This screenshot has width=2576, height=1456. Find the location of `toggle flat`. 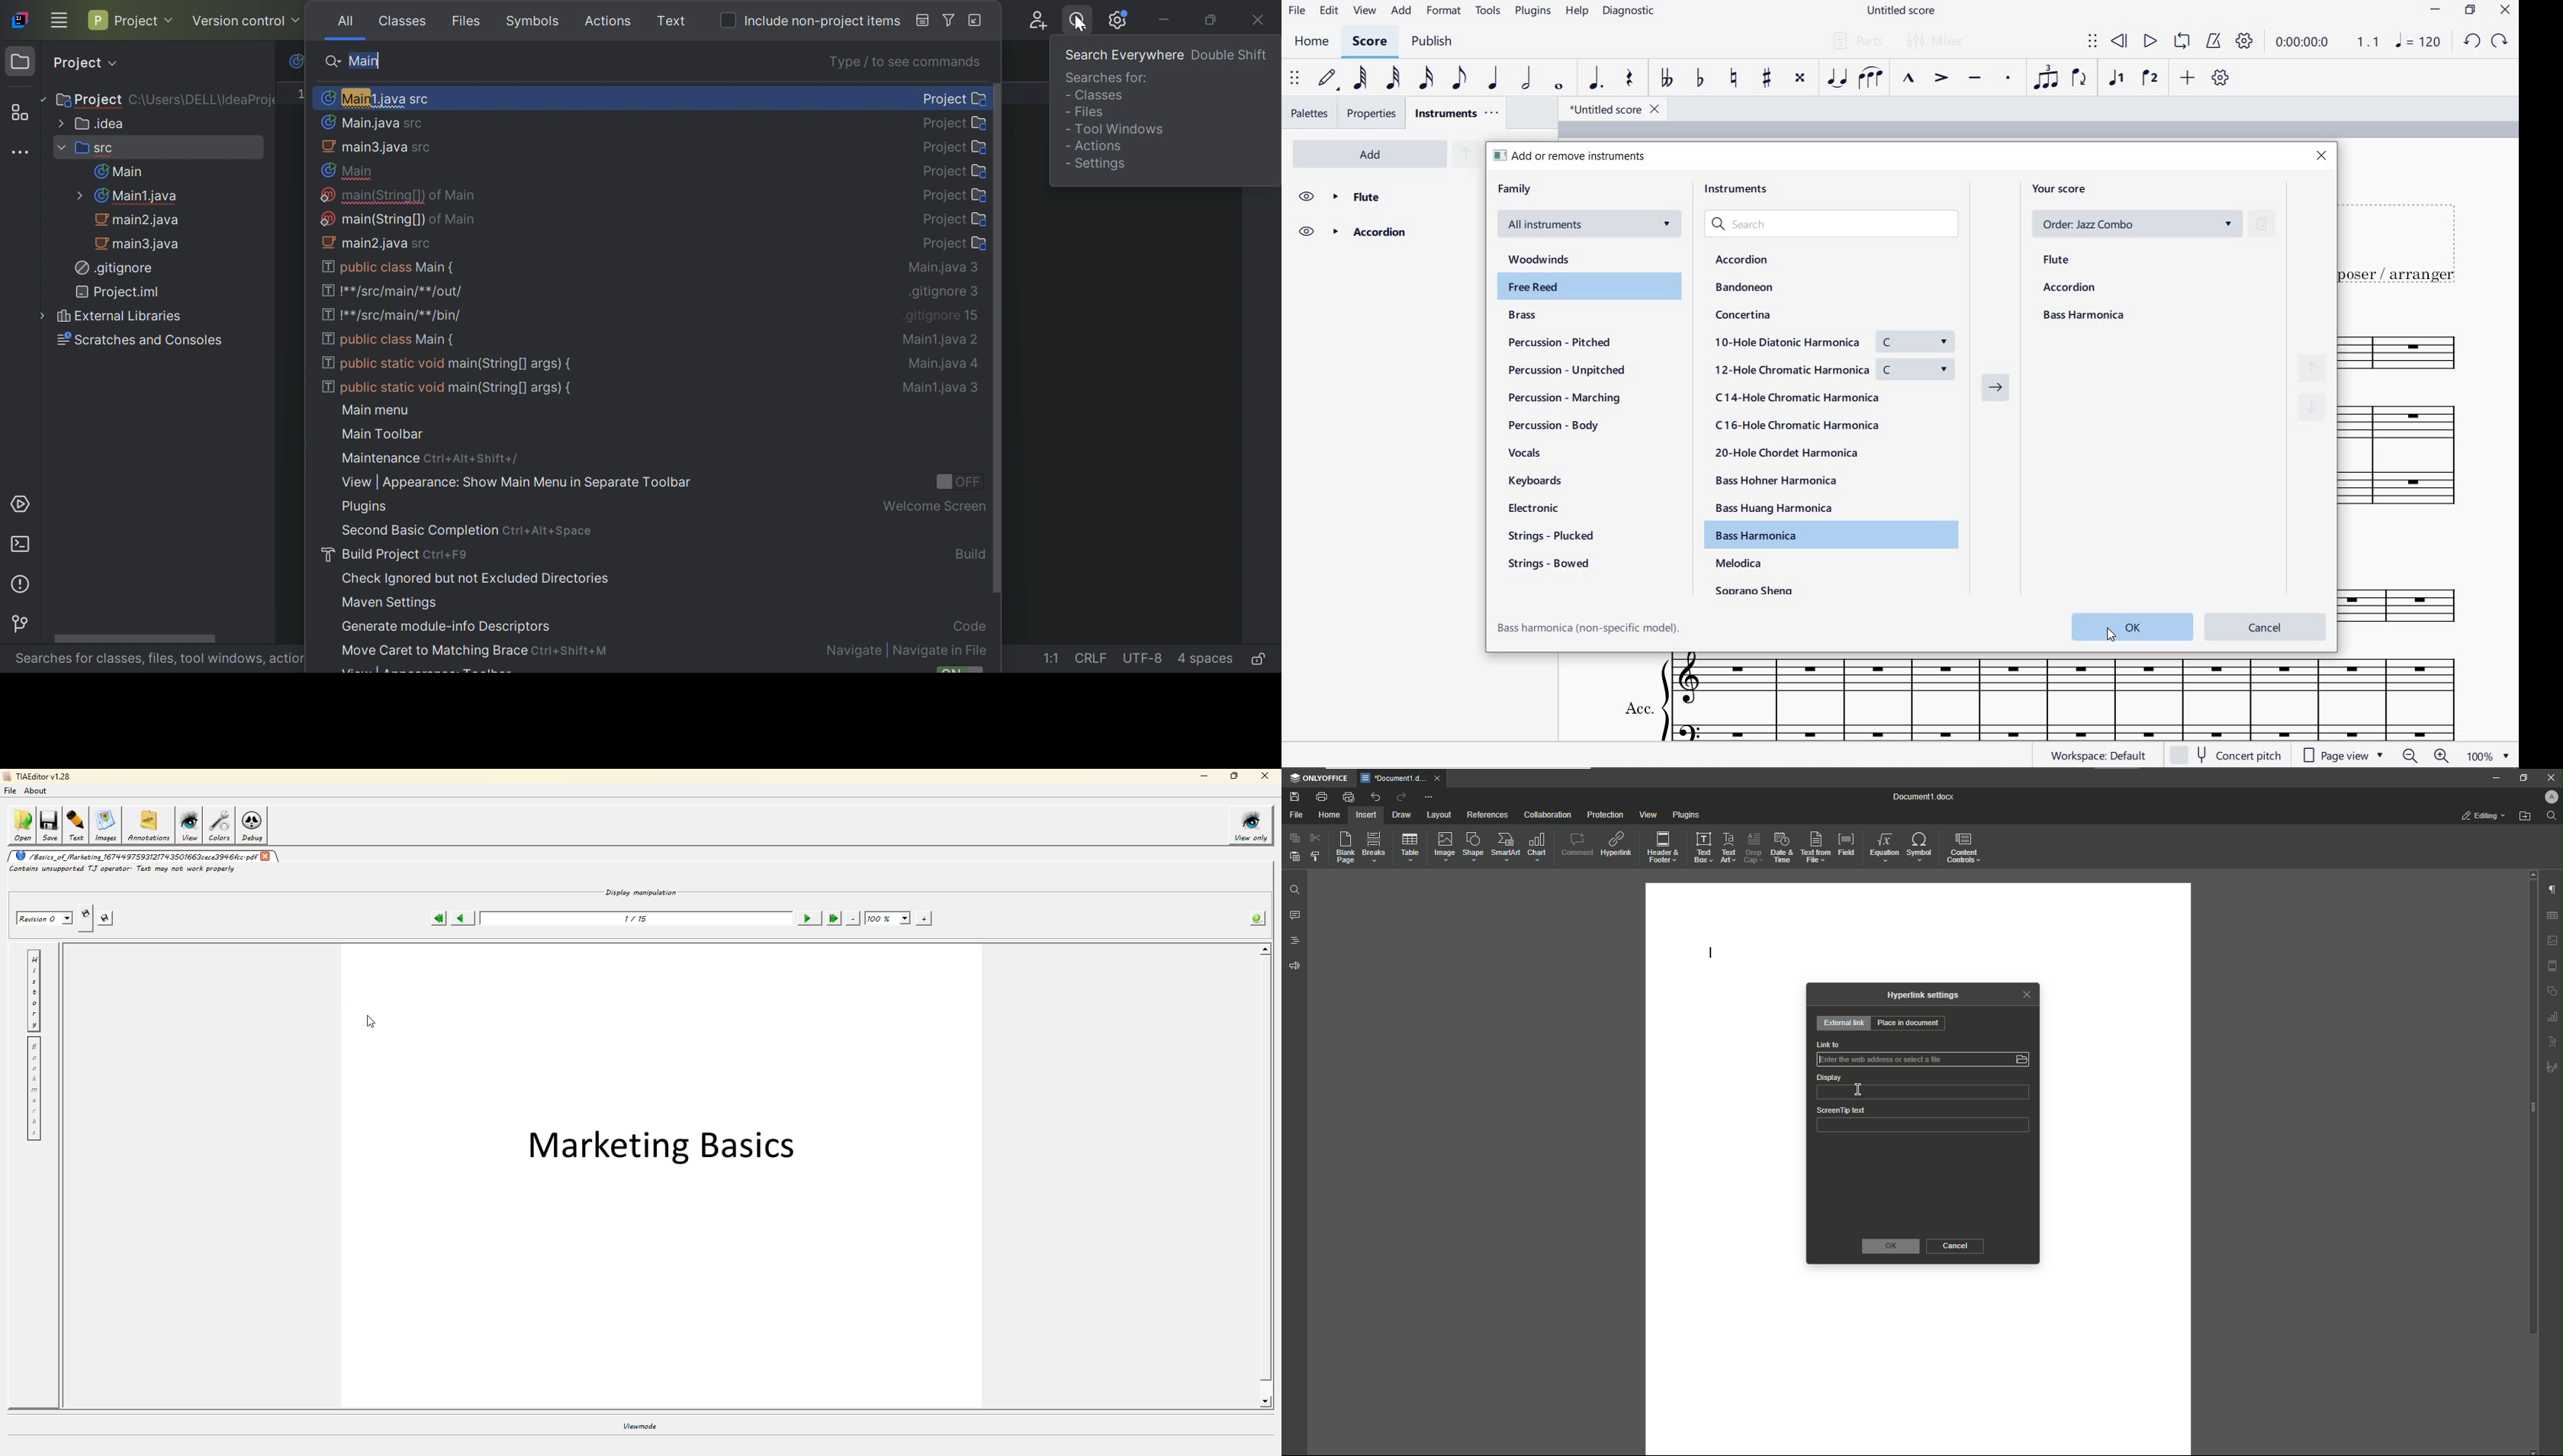

toggle flat is located at coordinates (1698, 80).